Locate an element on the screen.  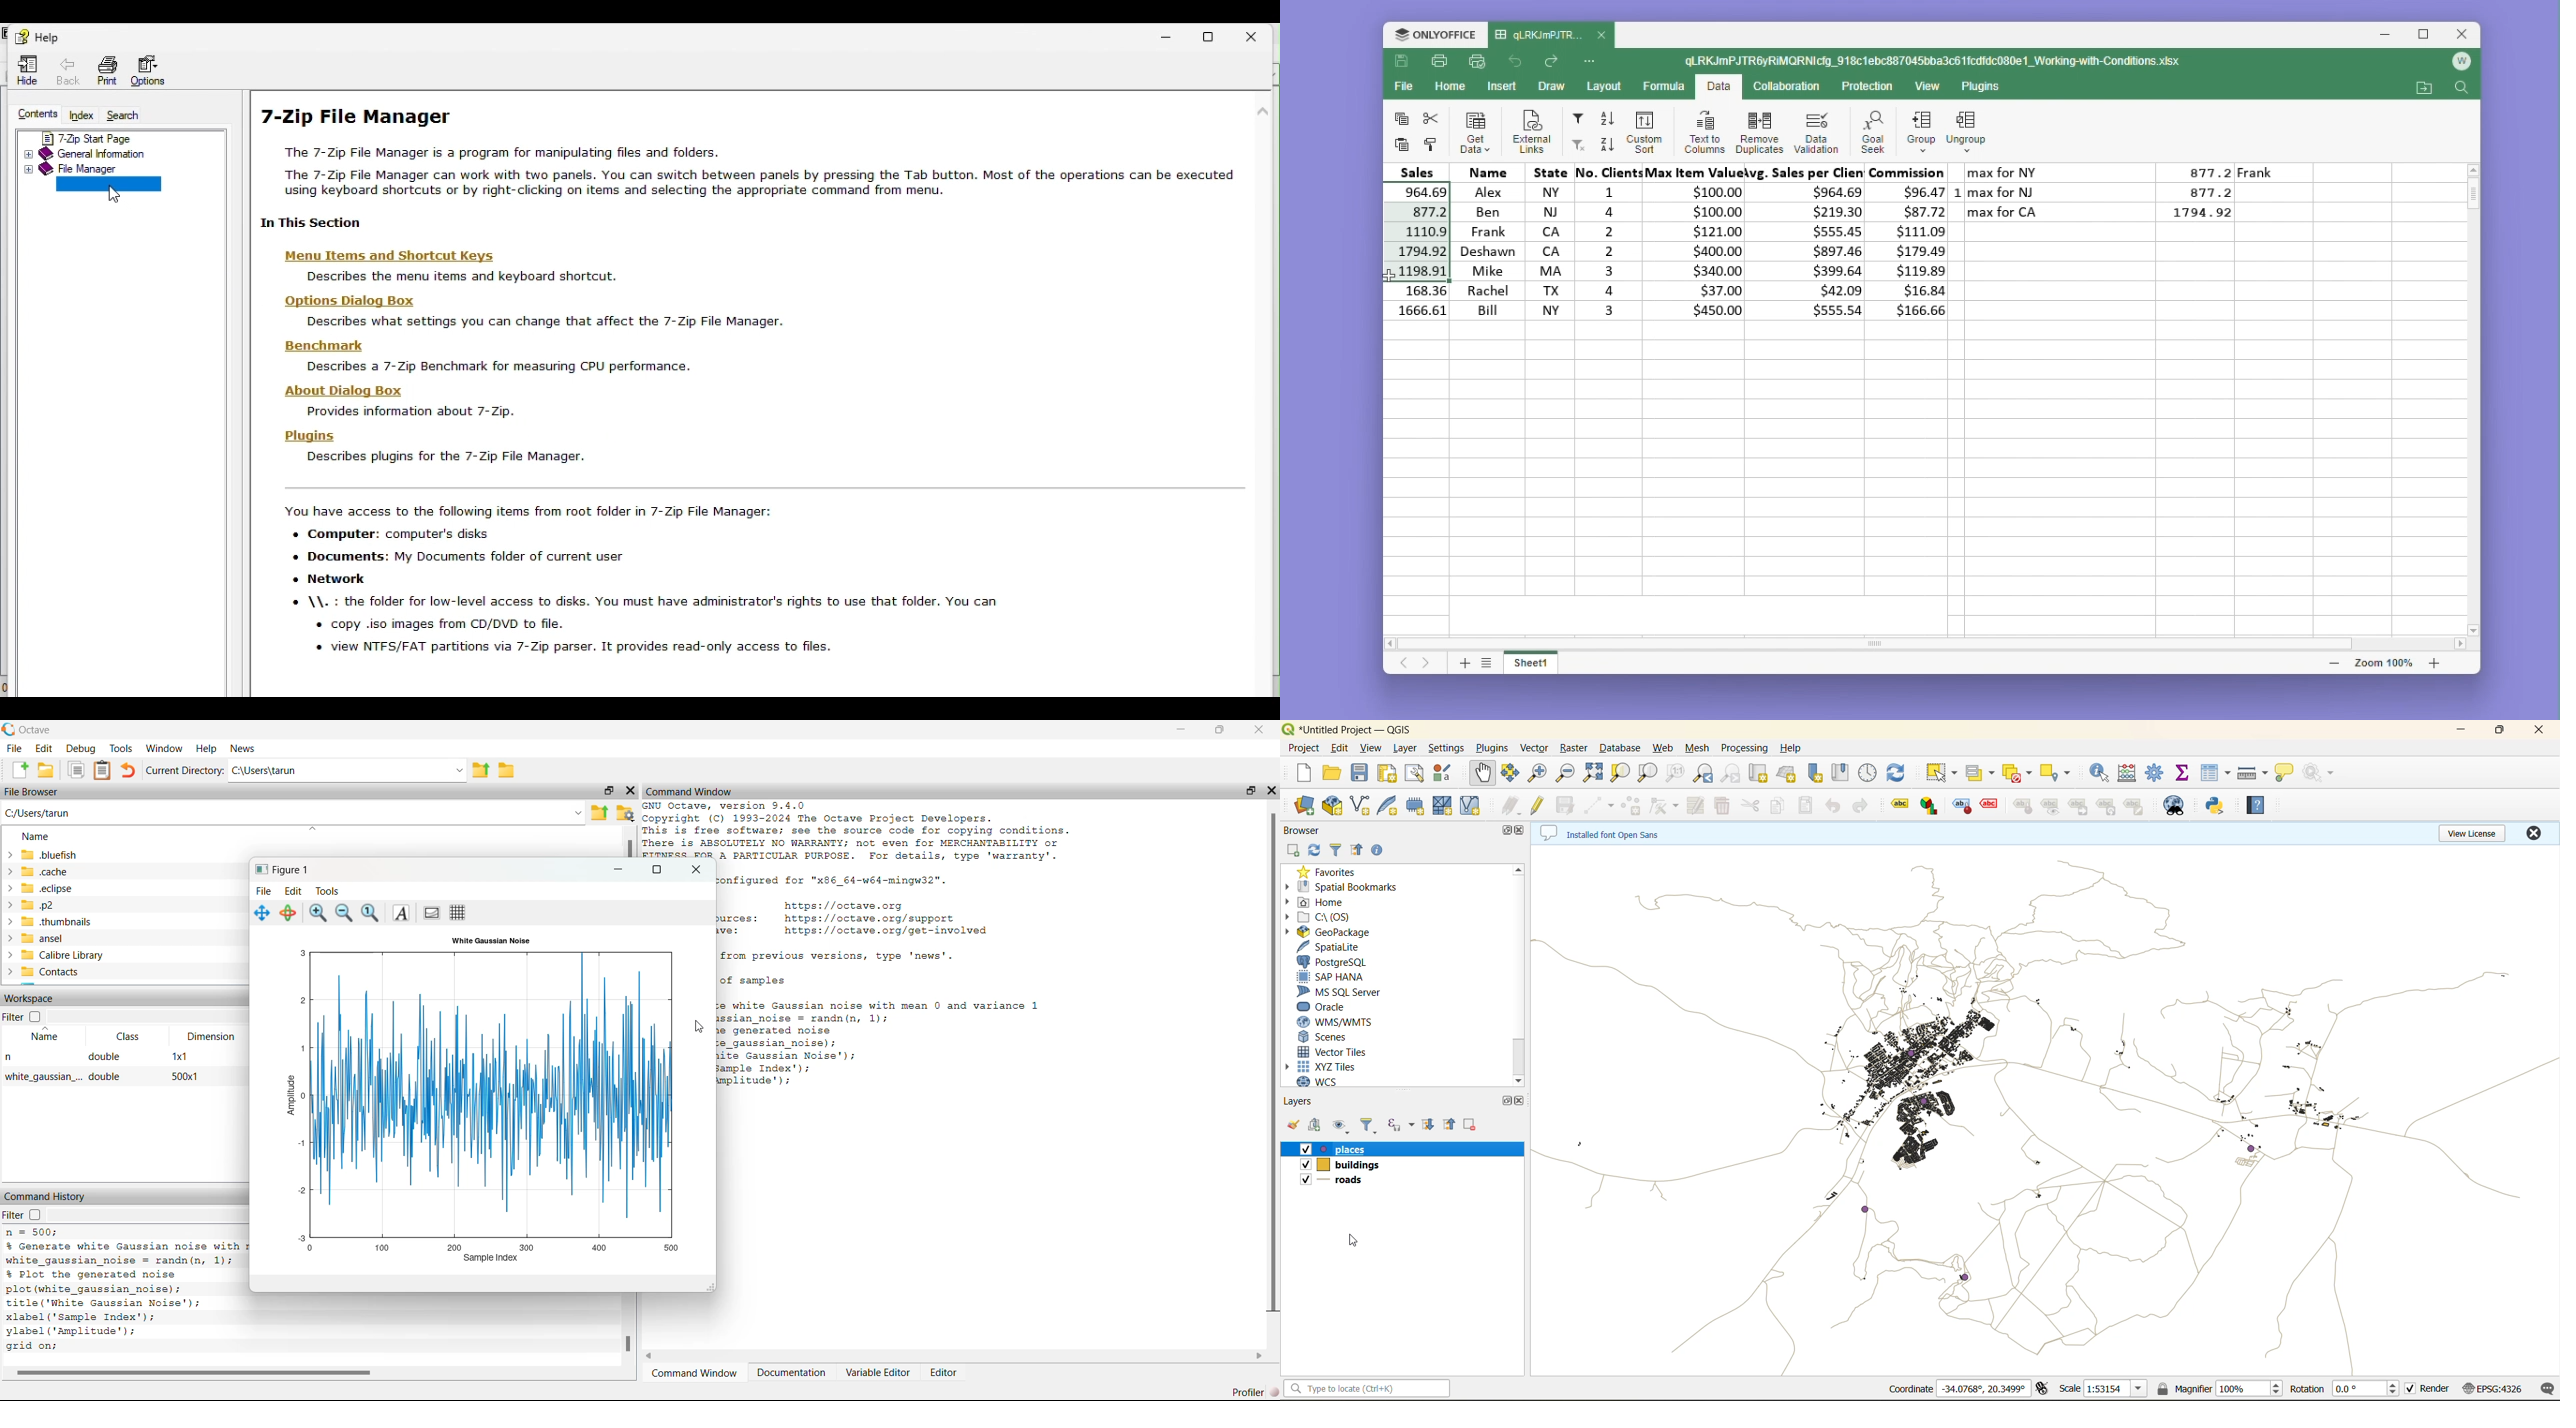
File name is located at coordinates (1935, 62).